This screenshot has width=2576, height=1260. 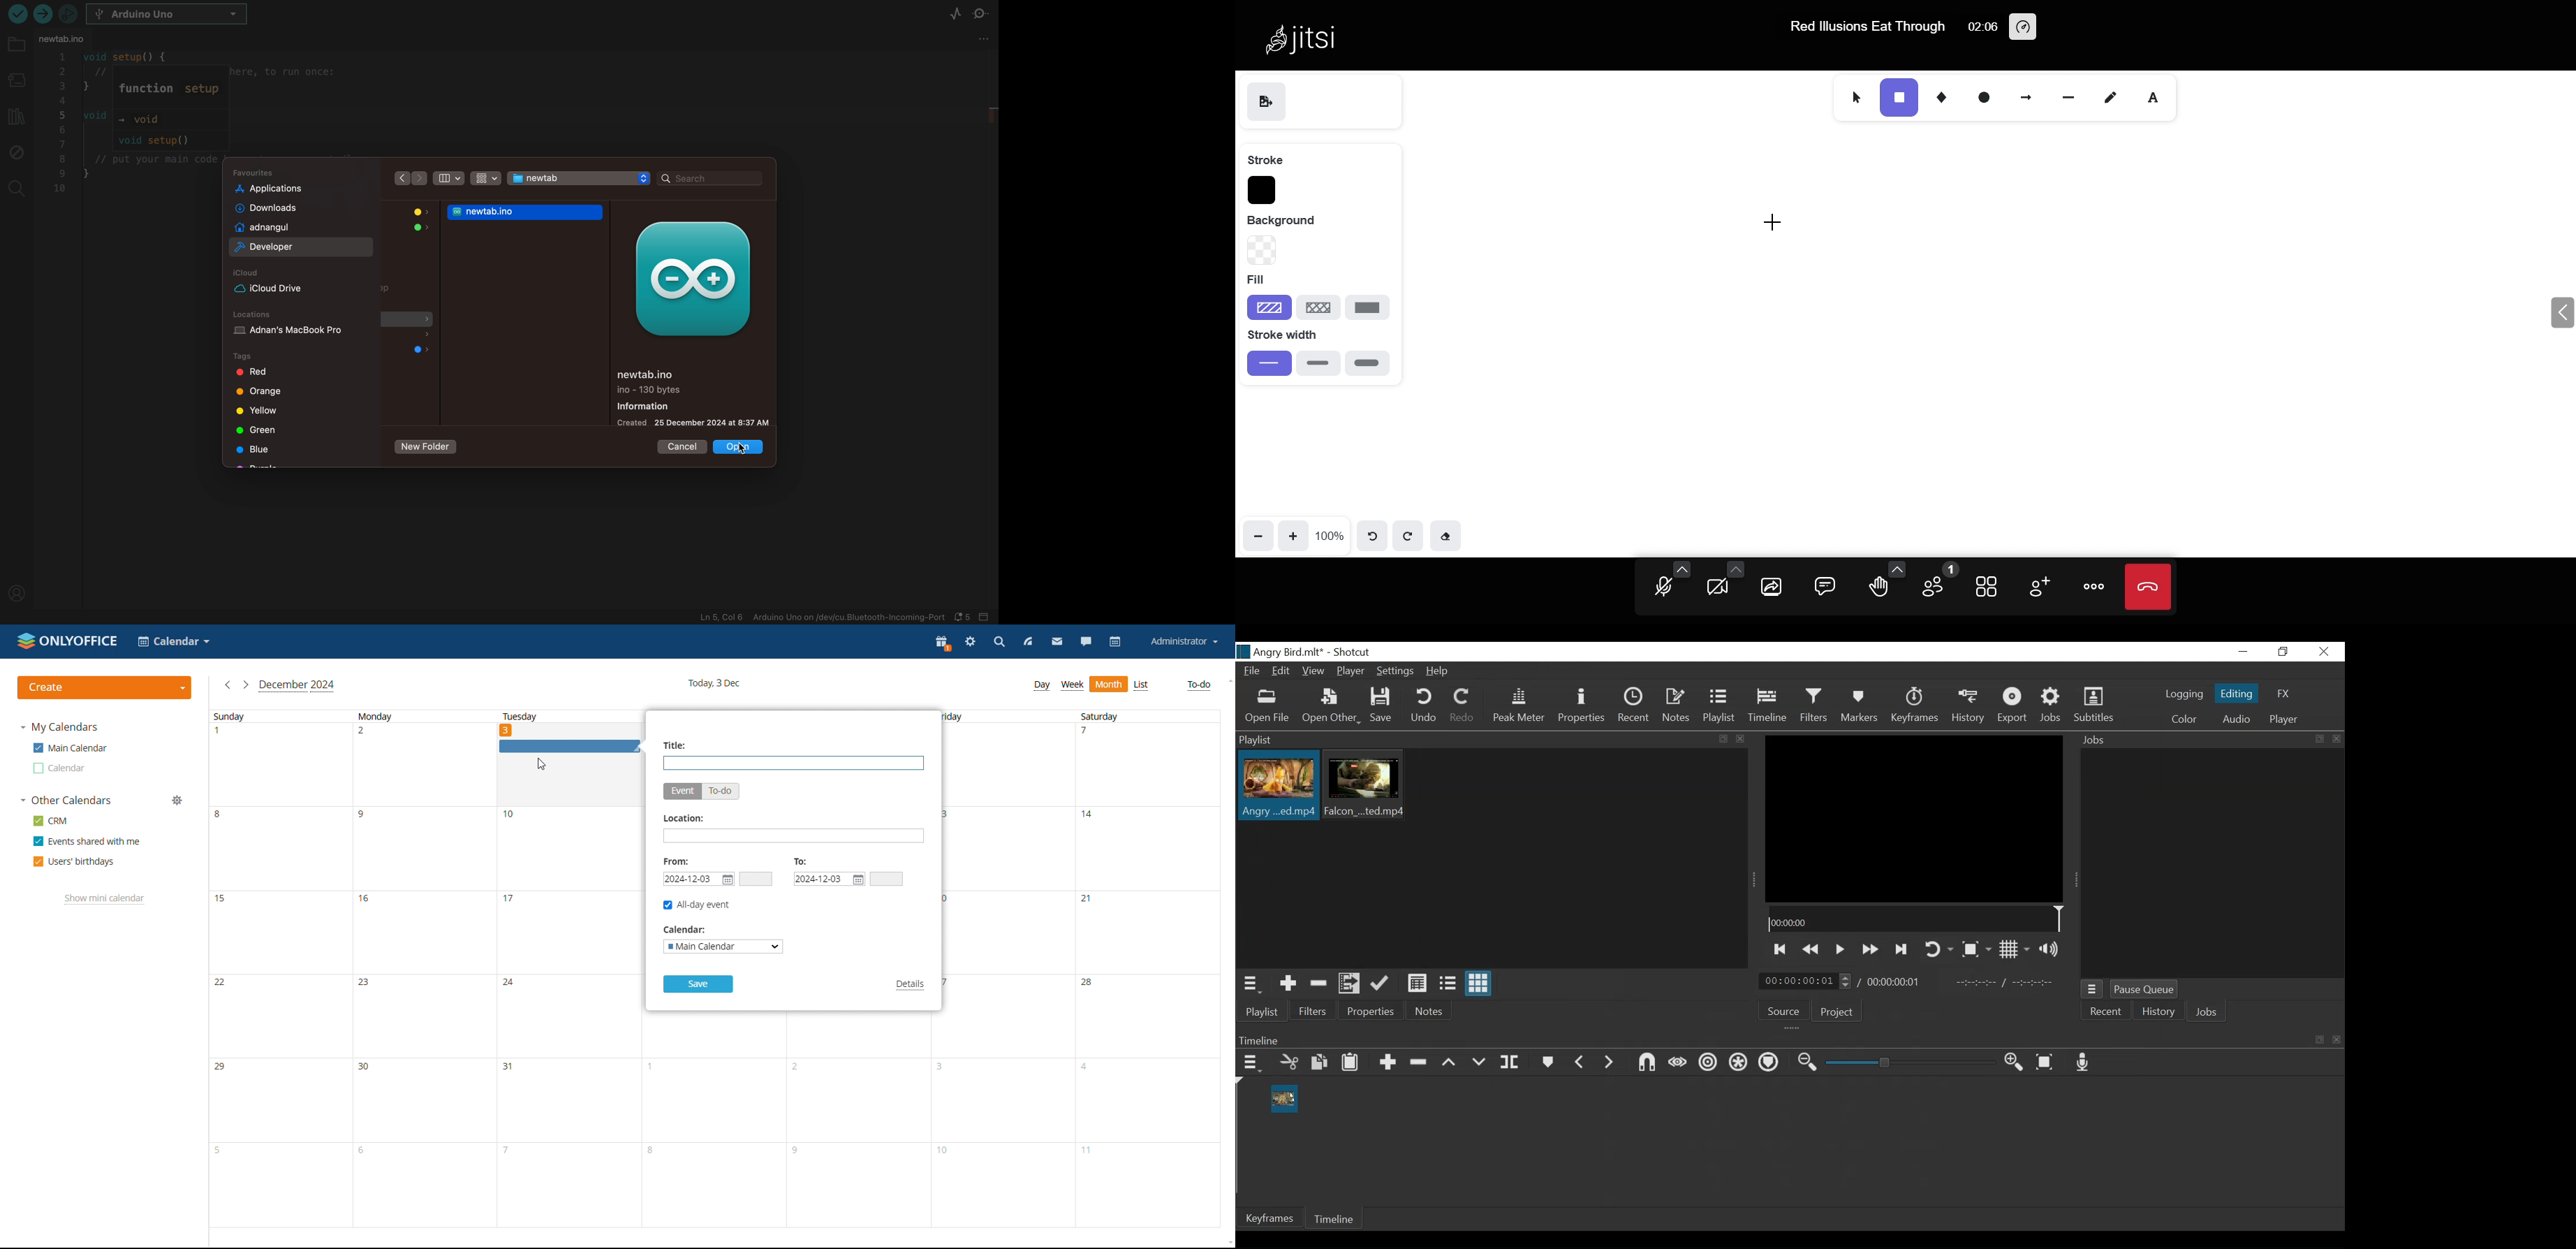 I want to click on selected, so click(x=303, y=247).